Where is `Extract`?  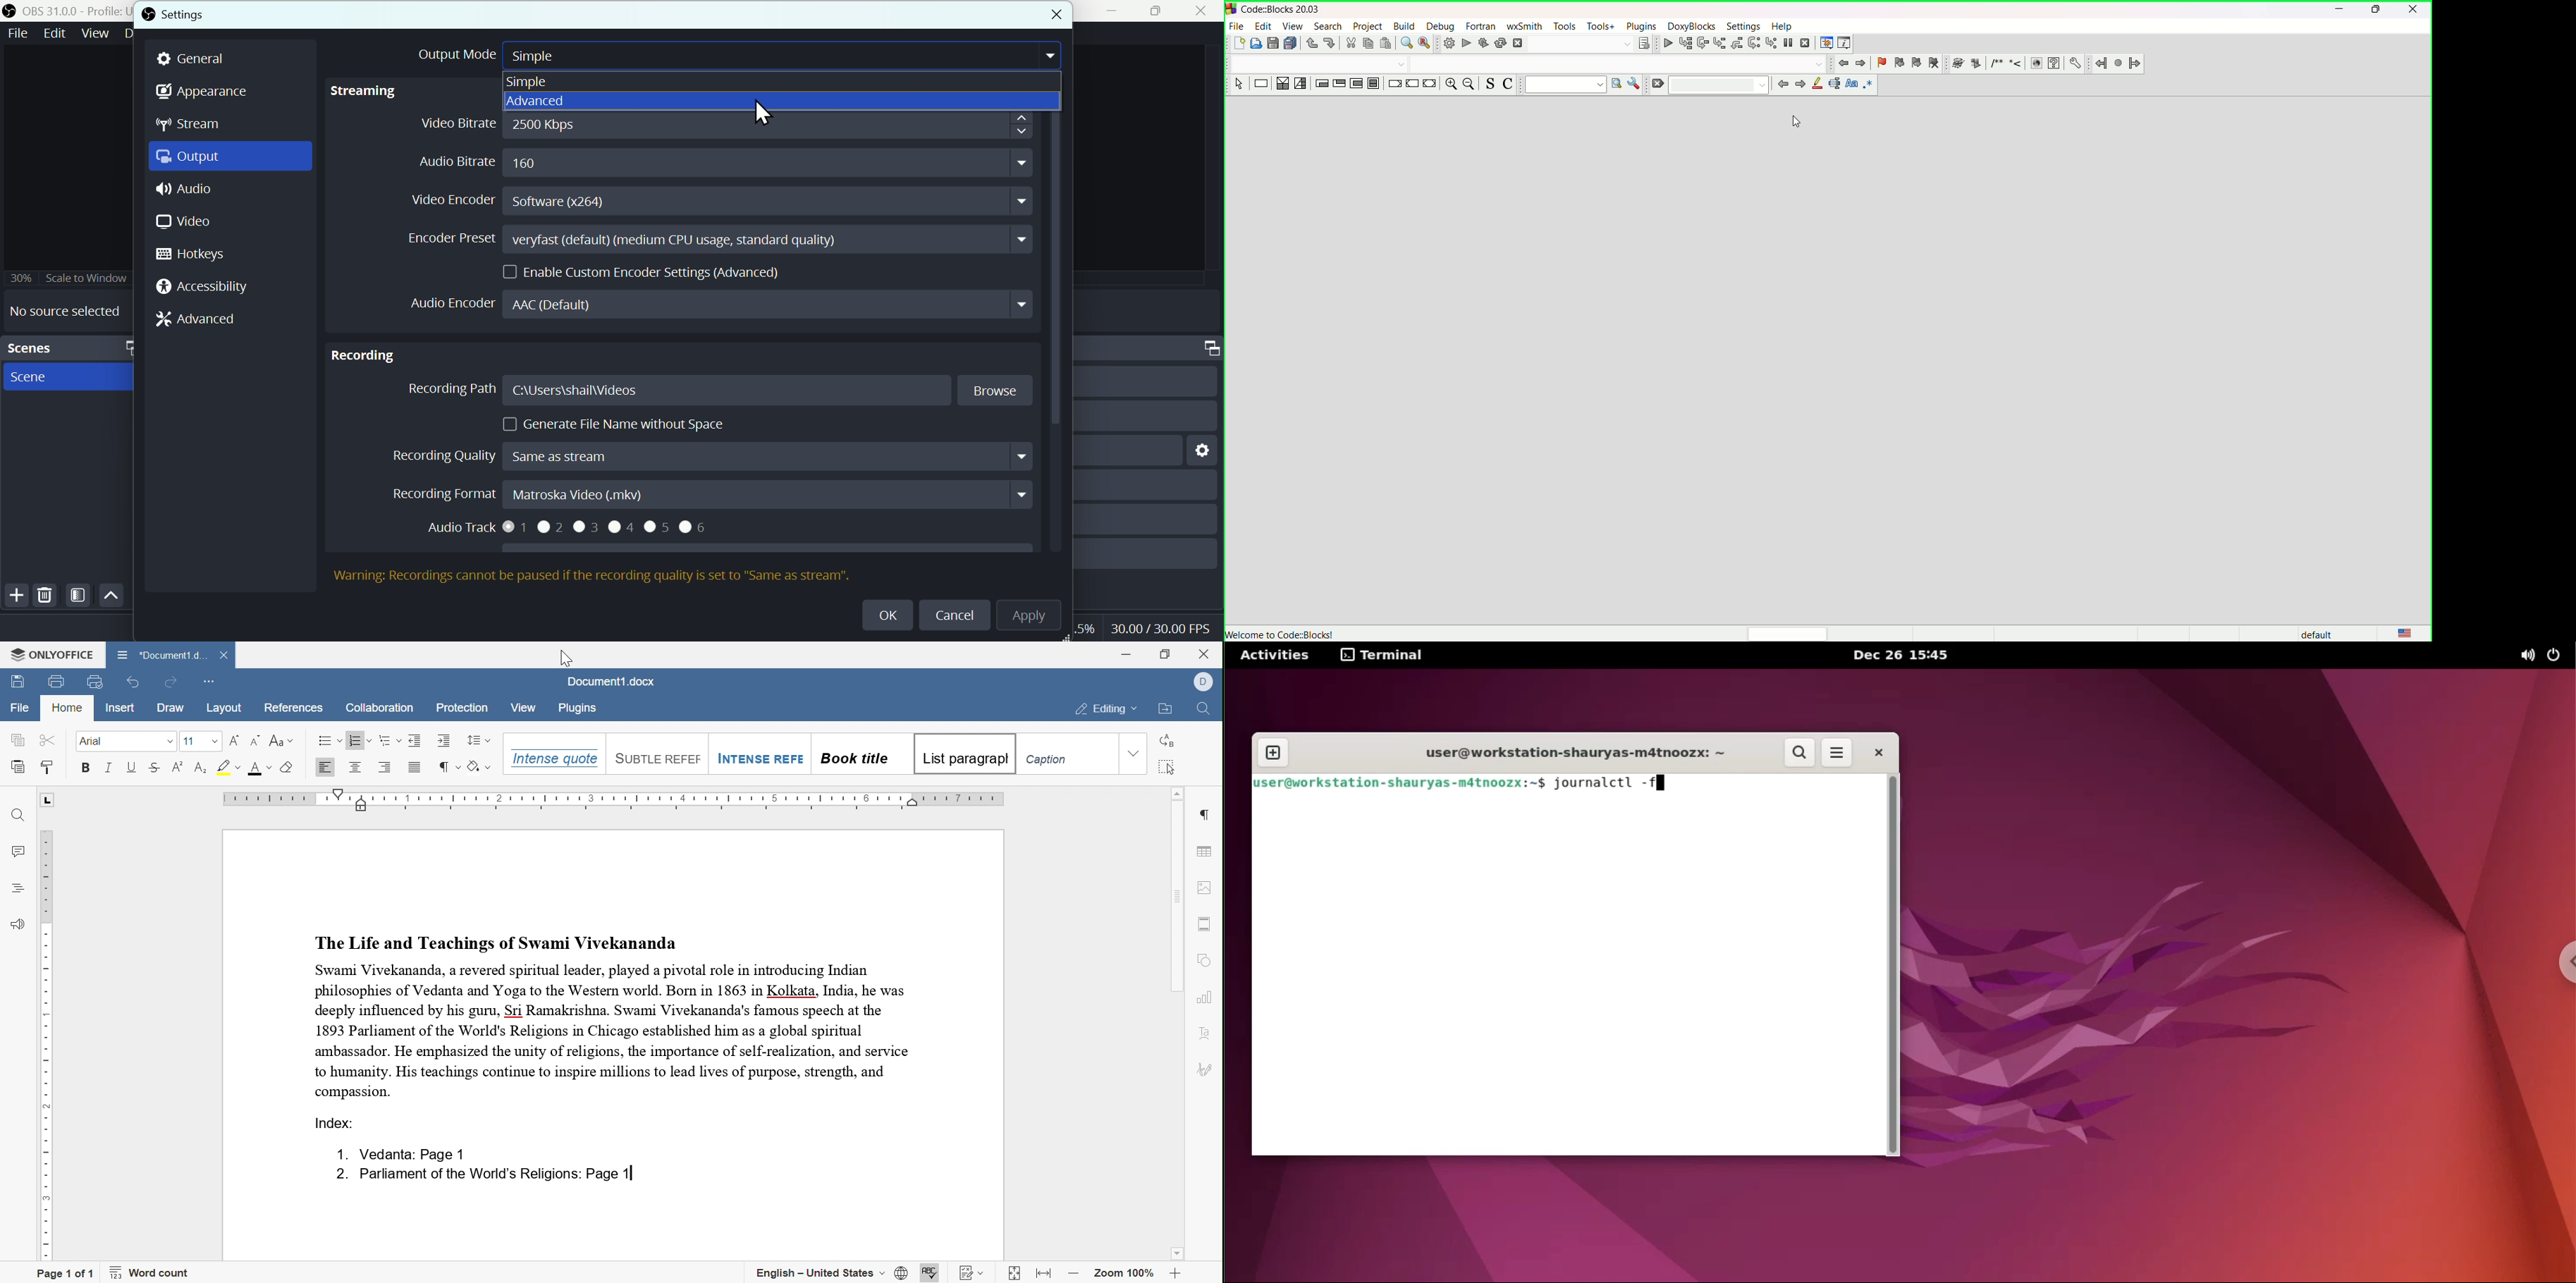
Extract is located at coordinates (1976, 64).